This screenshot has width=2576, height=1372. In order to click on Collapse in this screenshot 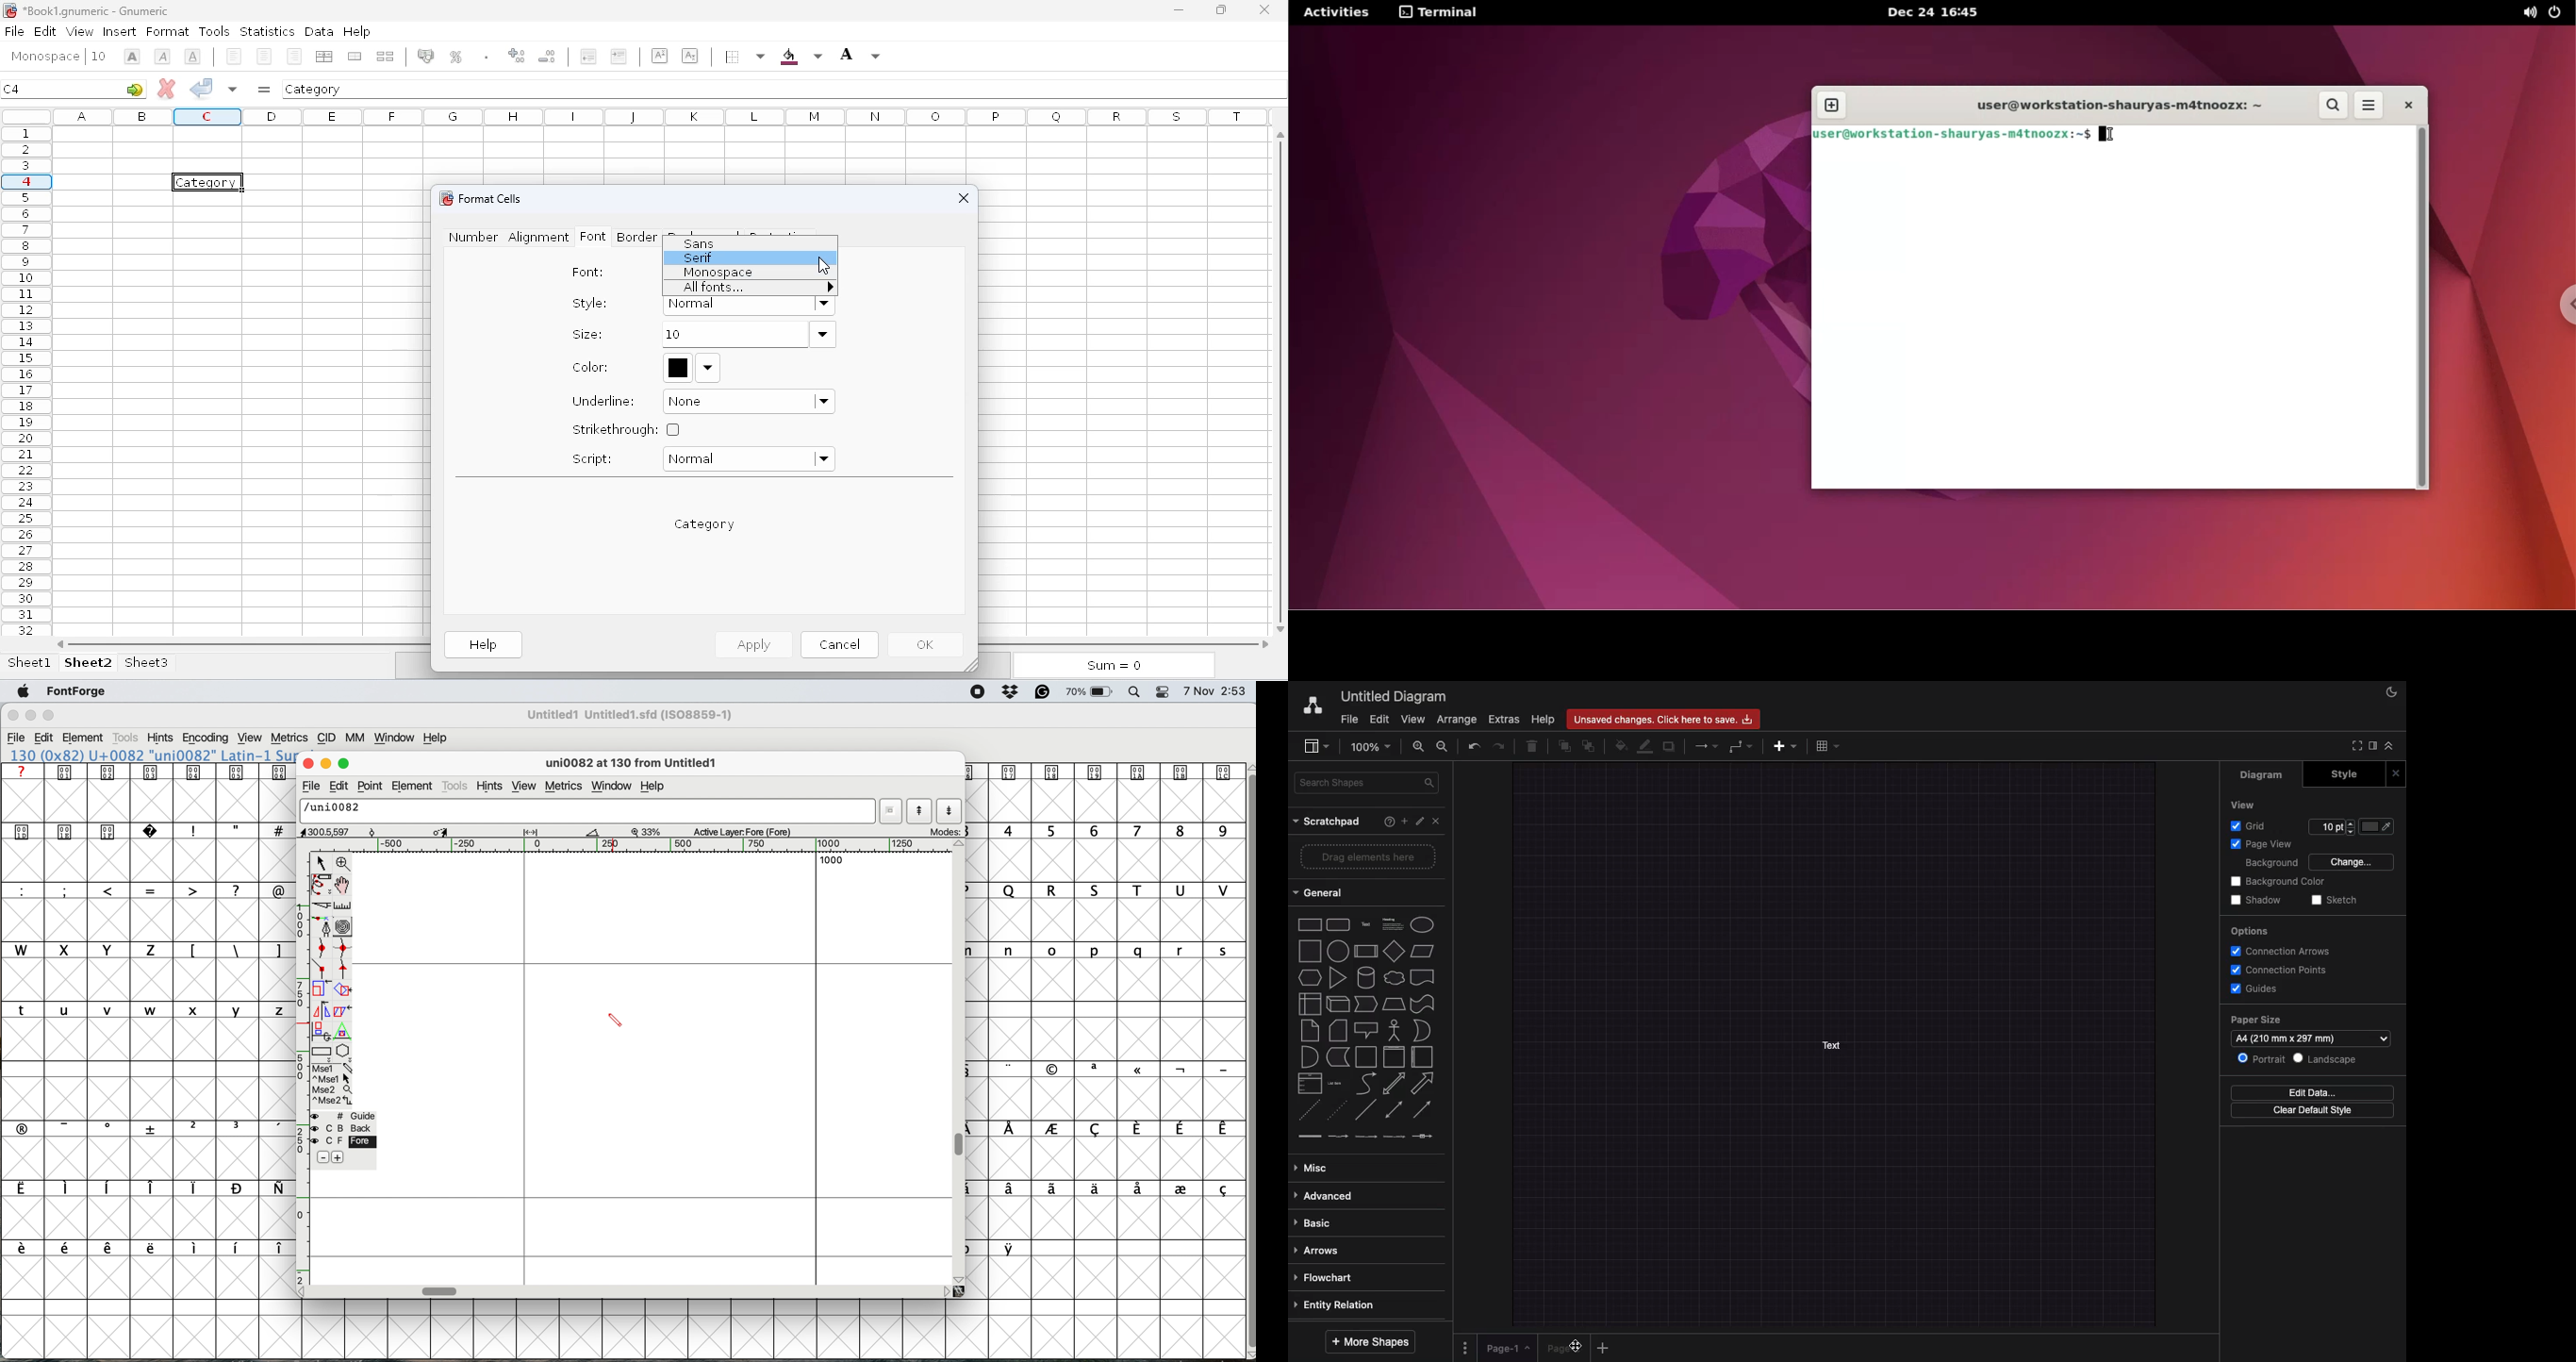, I will do `click(2393, 747)`.